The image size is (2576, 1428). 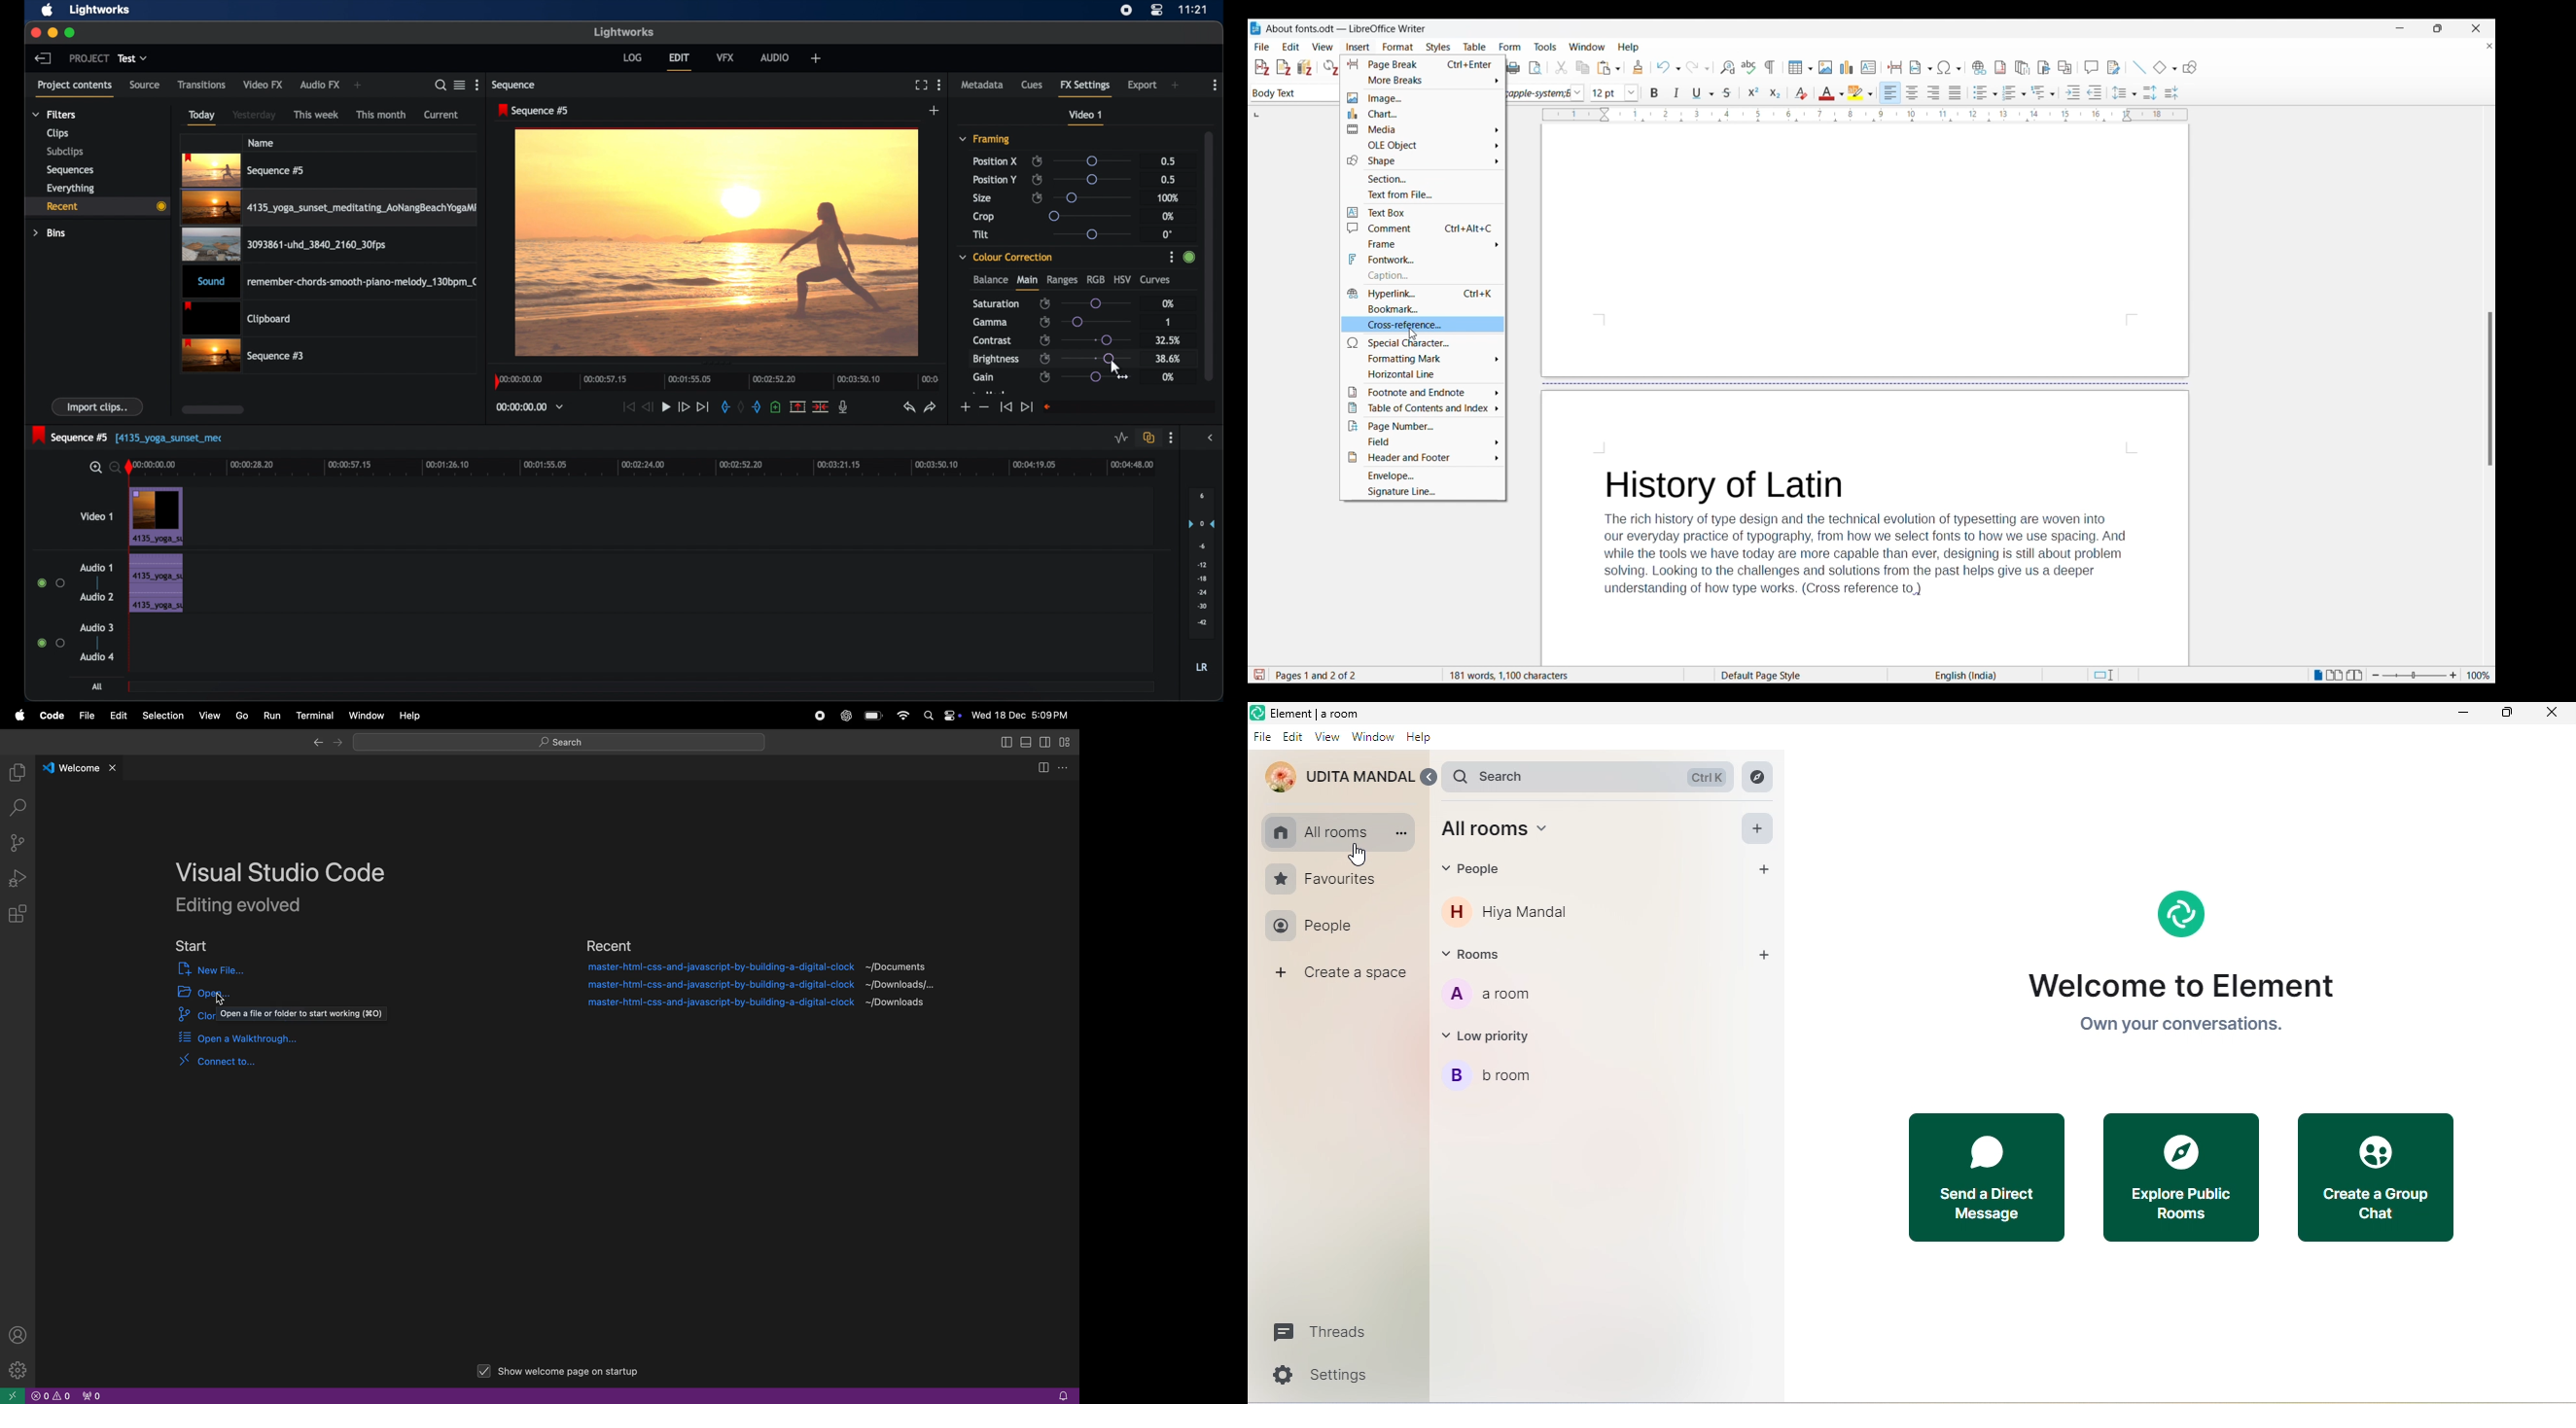 What do you see at coordinates (534, 111) in the screenshot?
I see `sequence` at bounding box center [534, 111].